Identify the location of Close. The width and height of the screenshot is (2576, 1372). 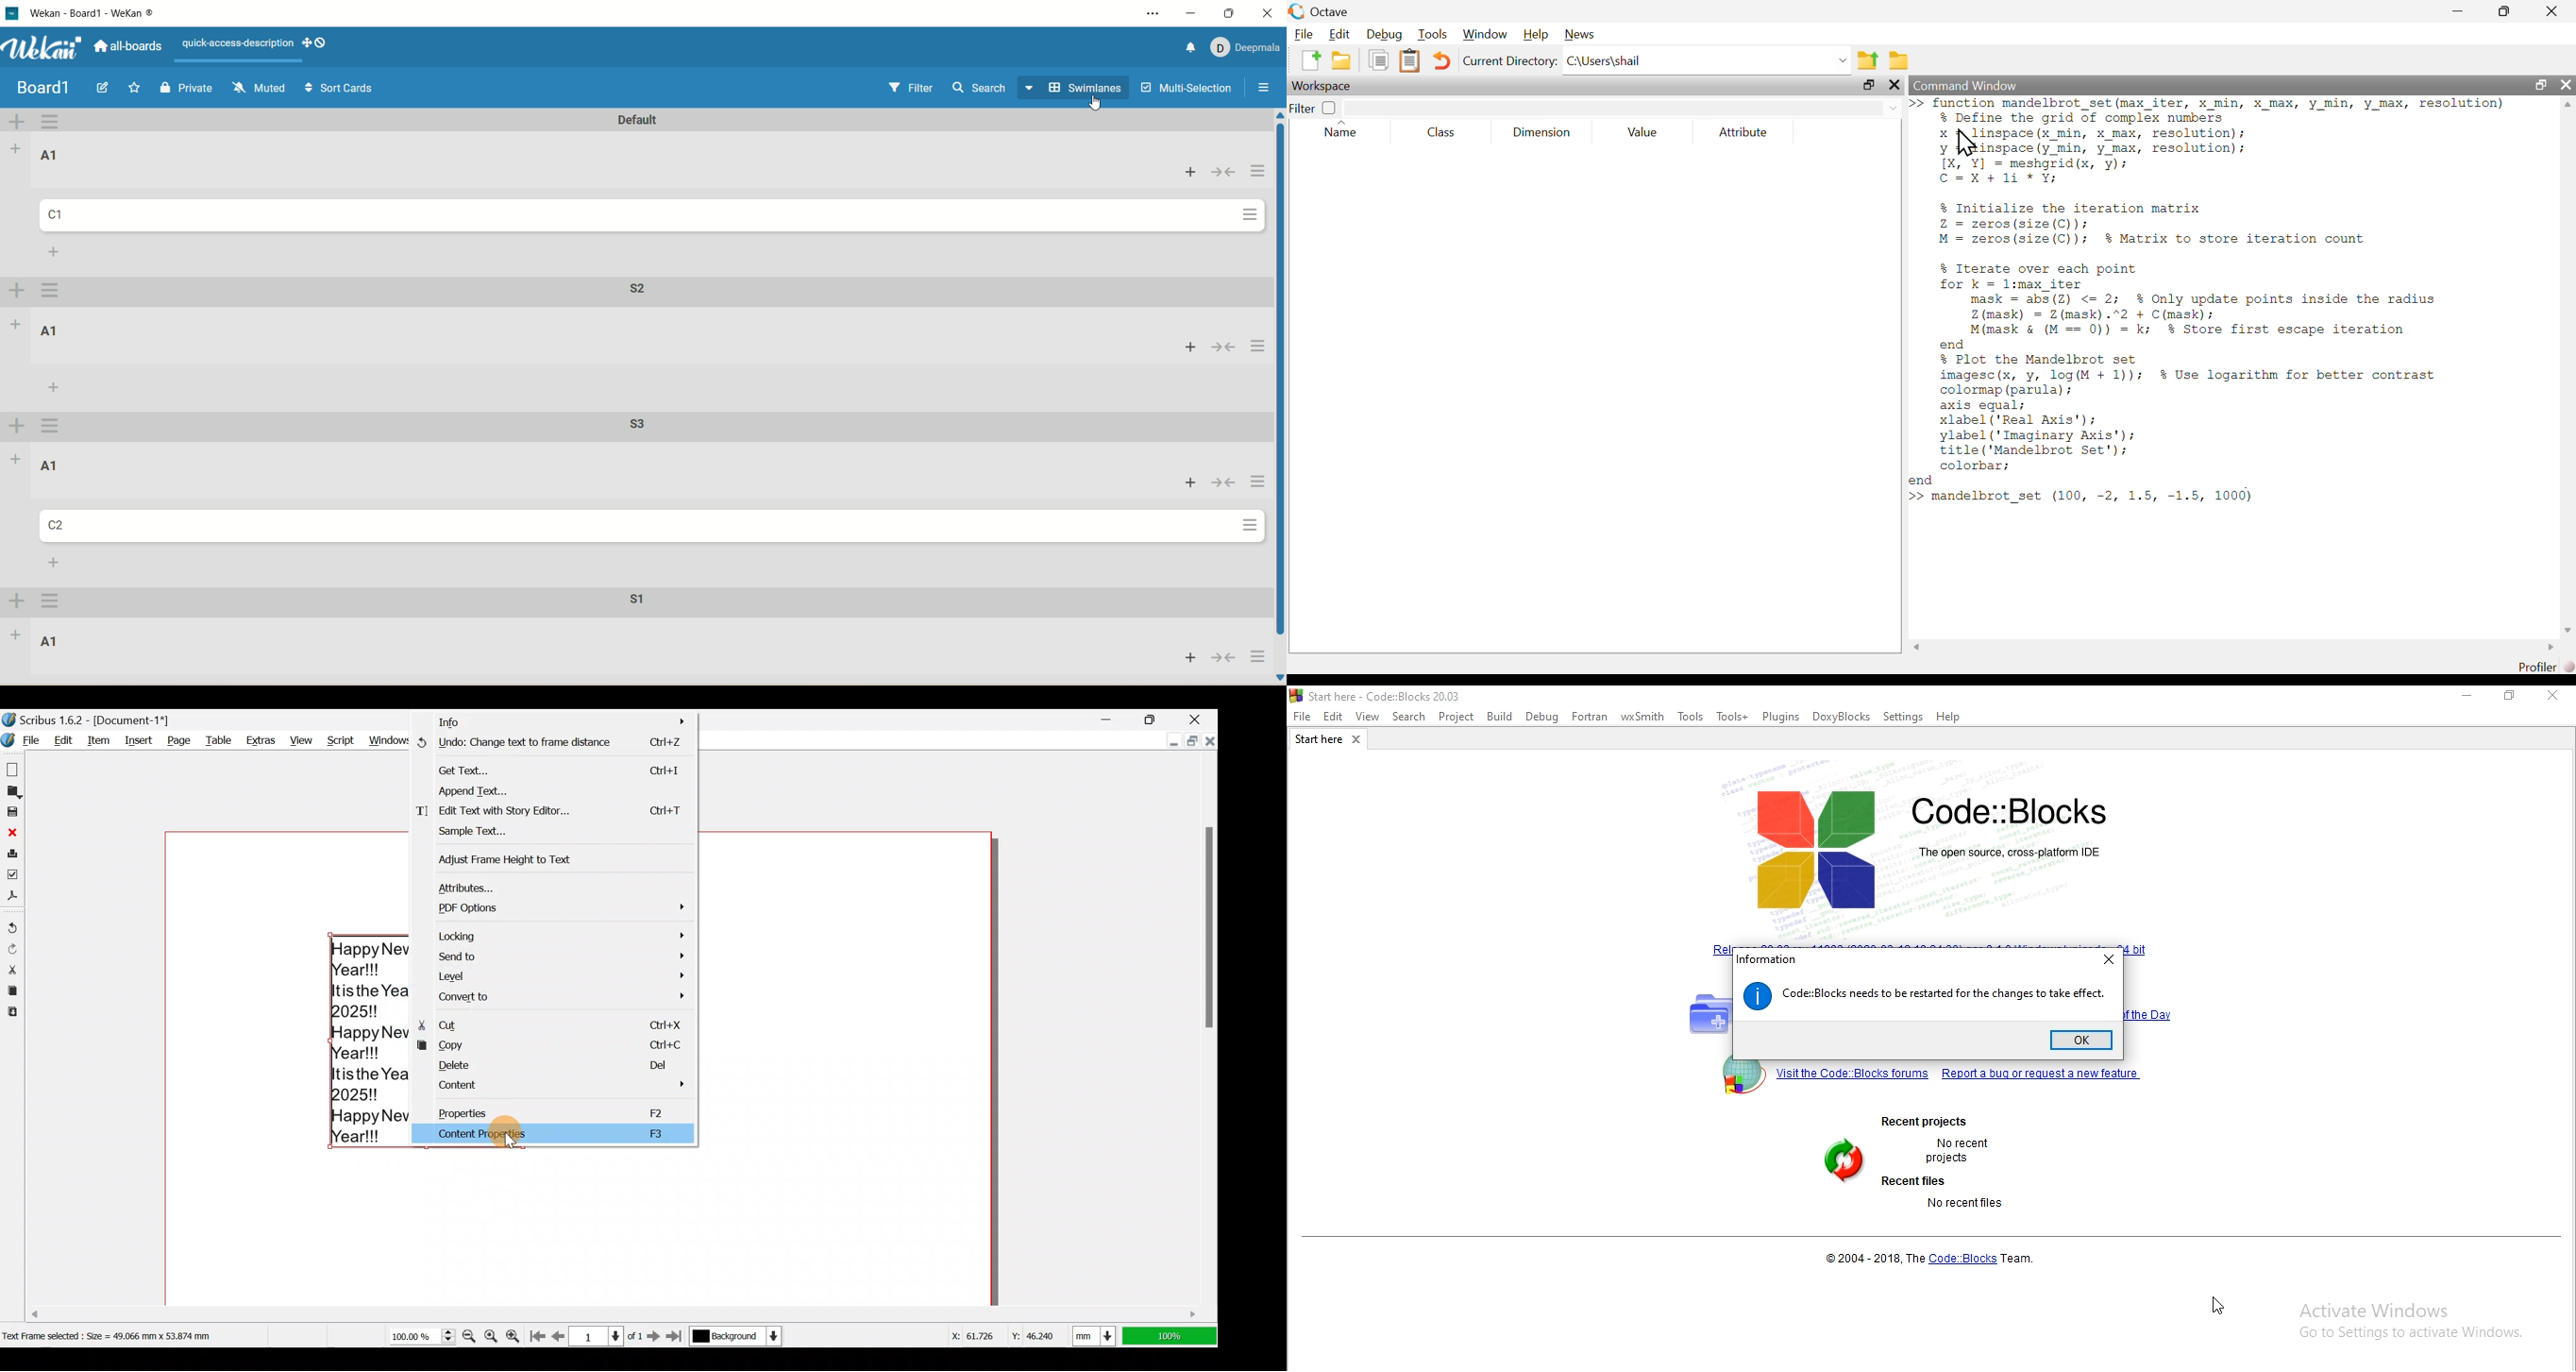
(1209, 740).